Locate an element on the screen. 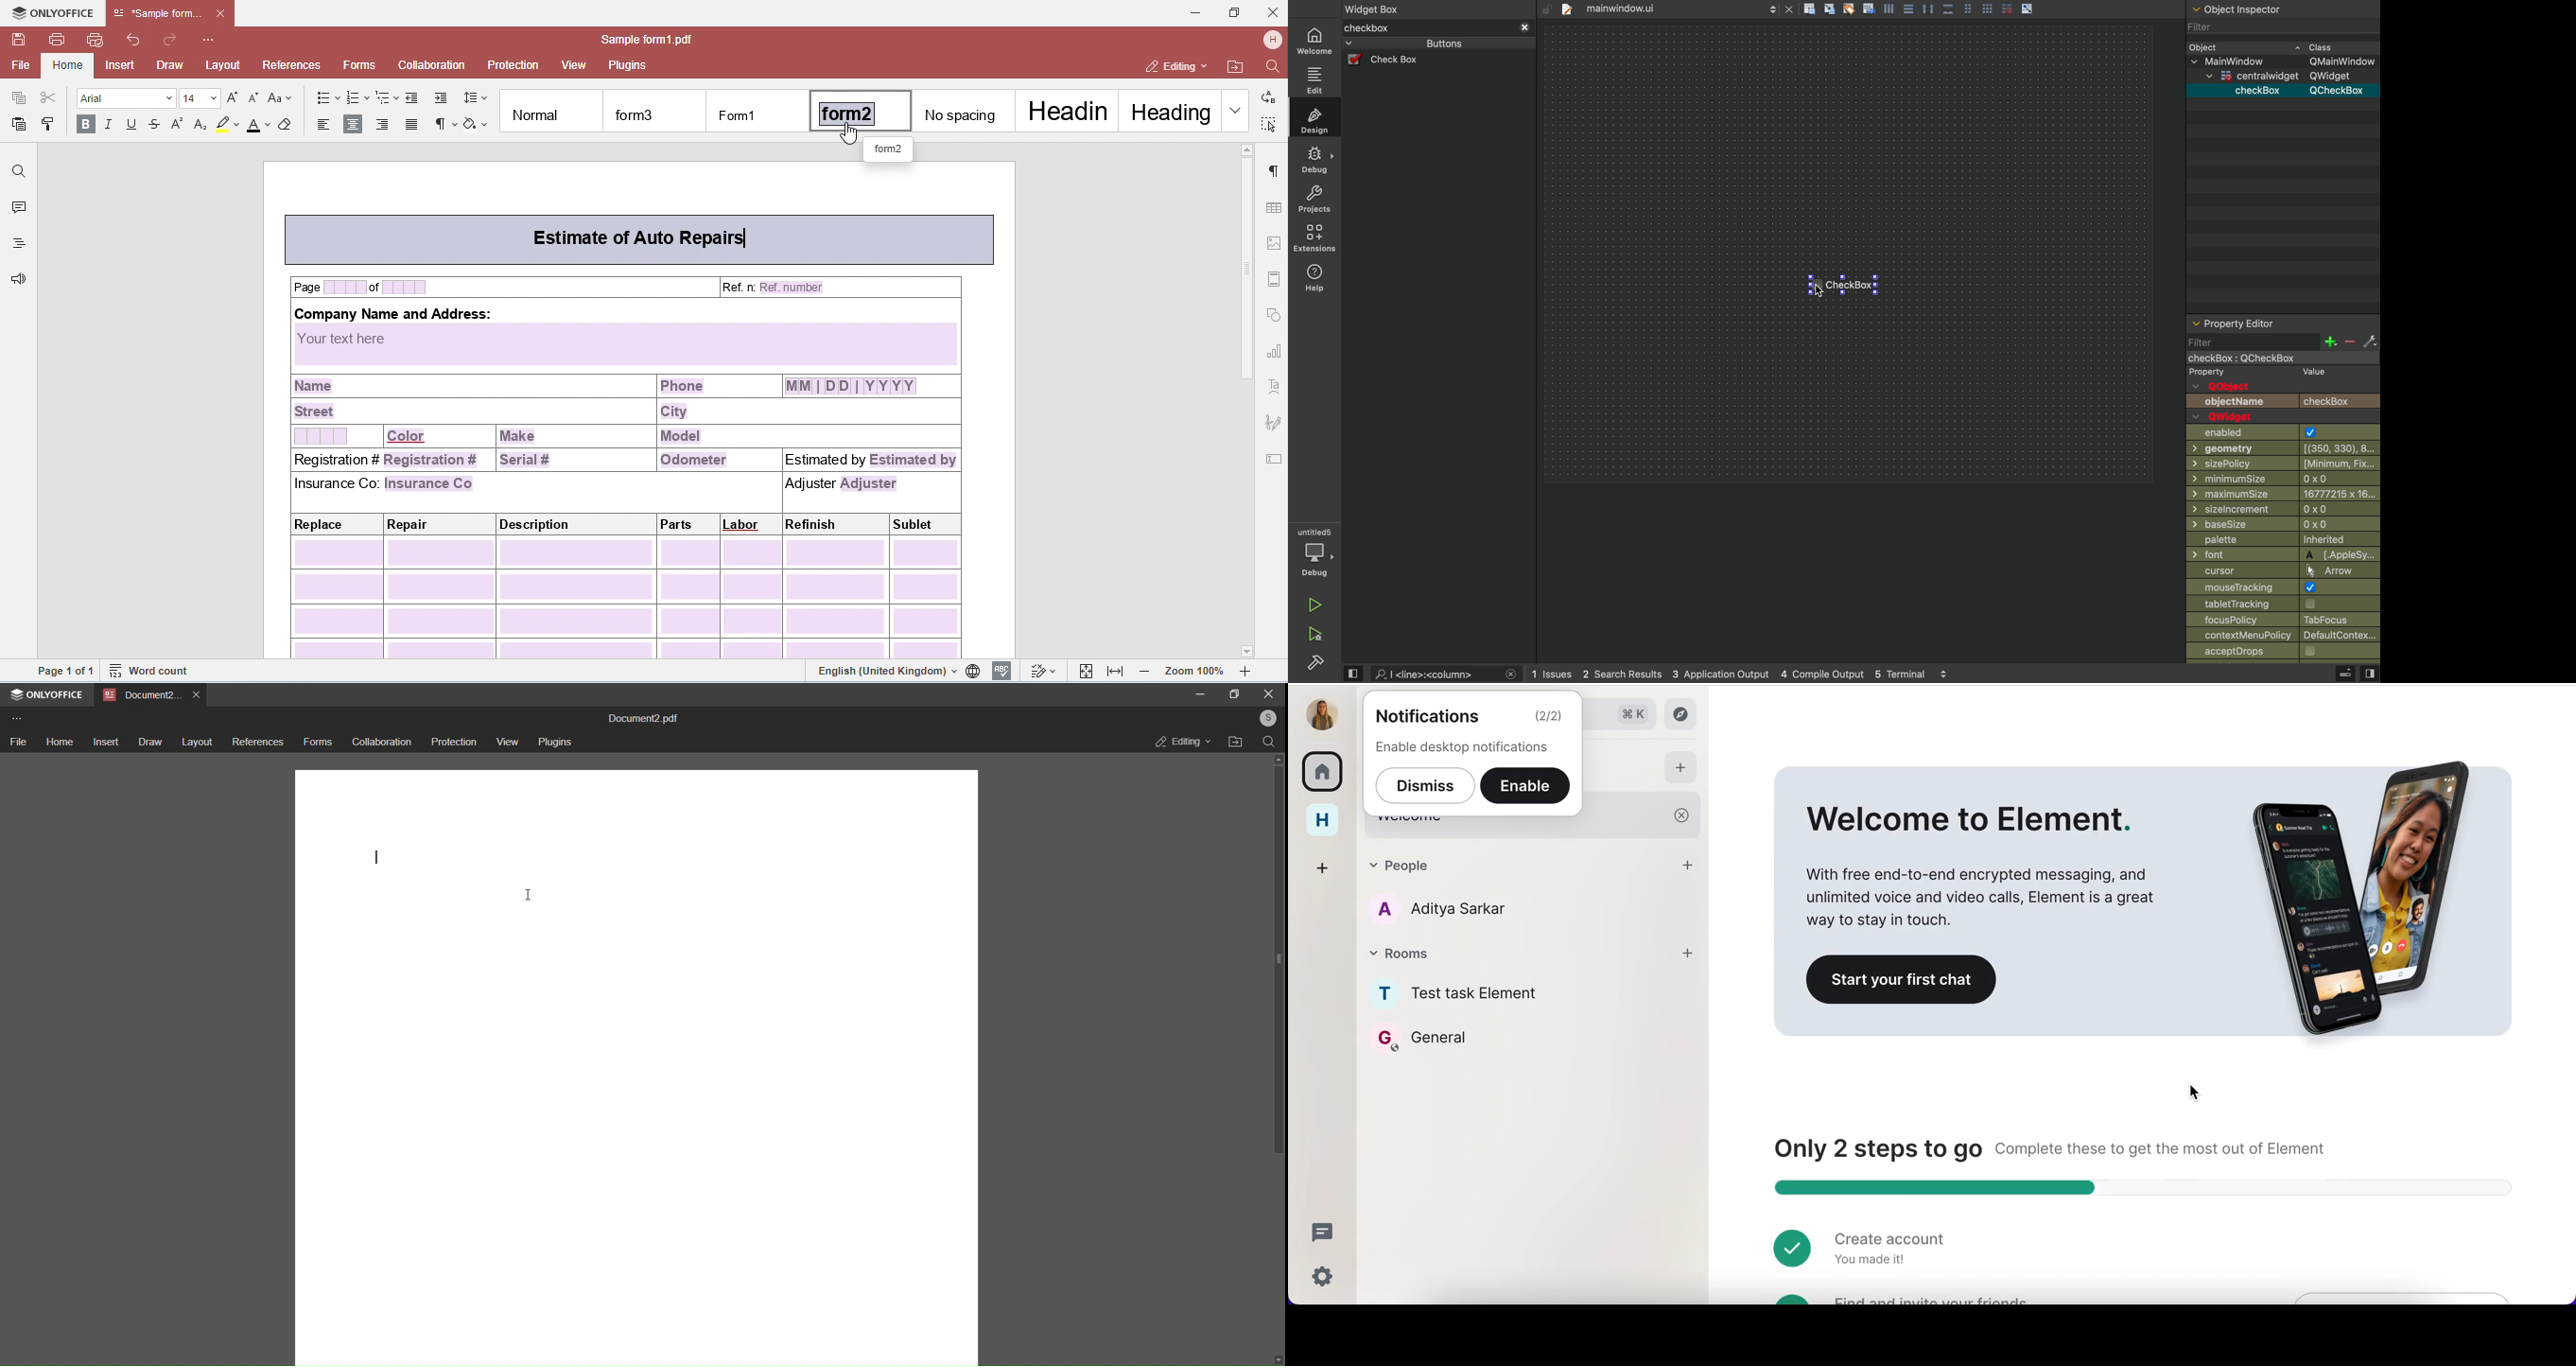  insert text is located at coordinates (1868, 8).